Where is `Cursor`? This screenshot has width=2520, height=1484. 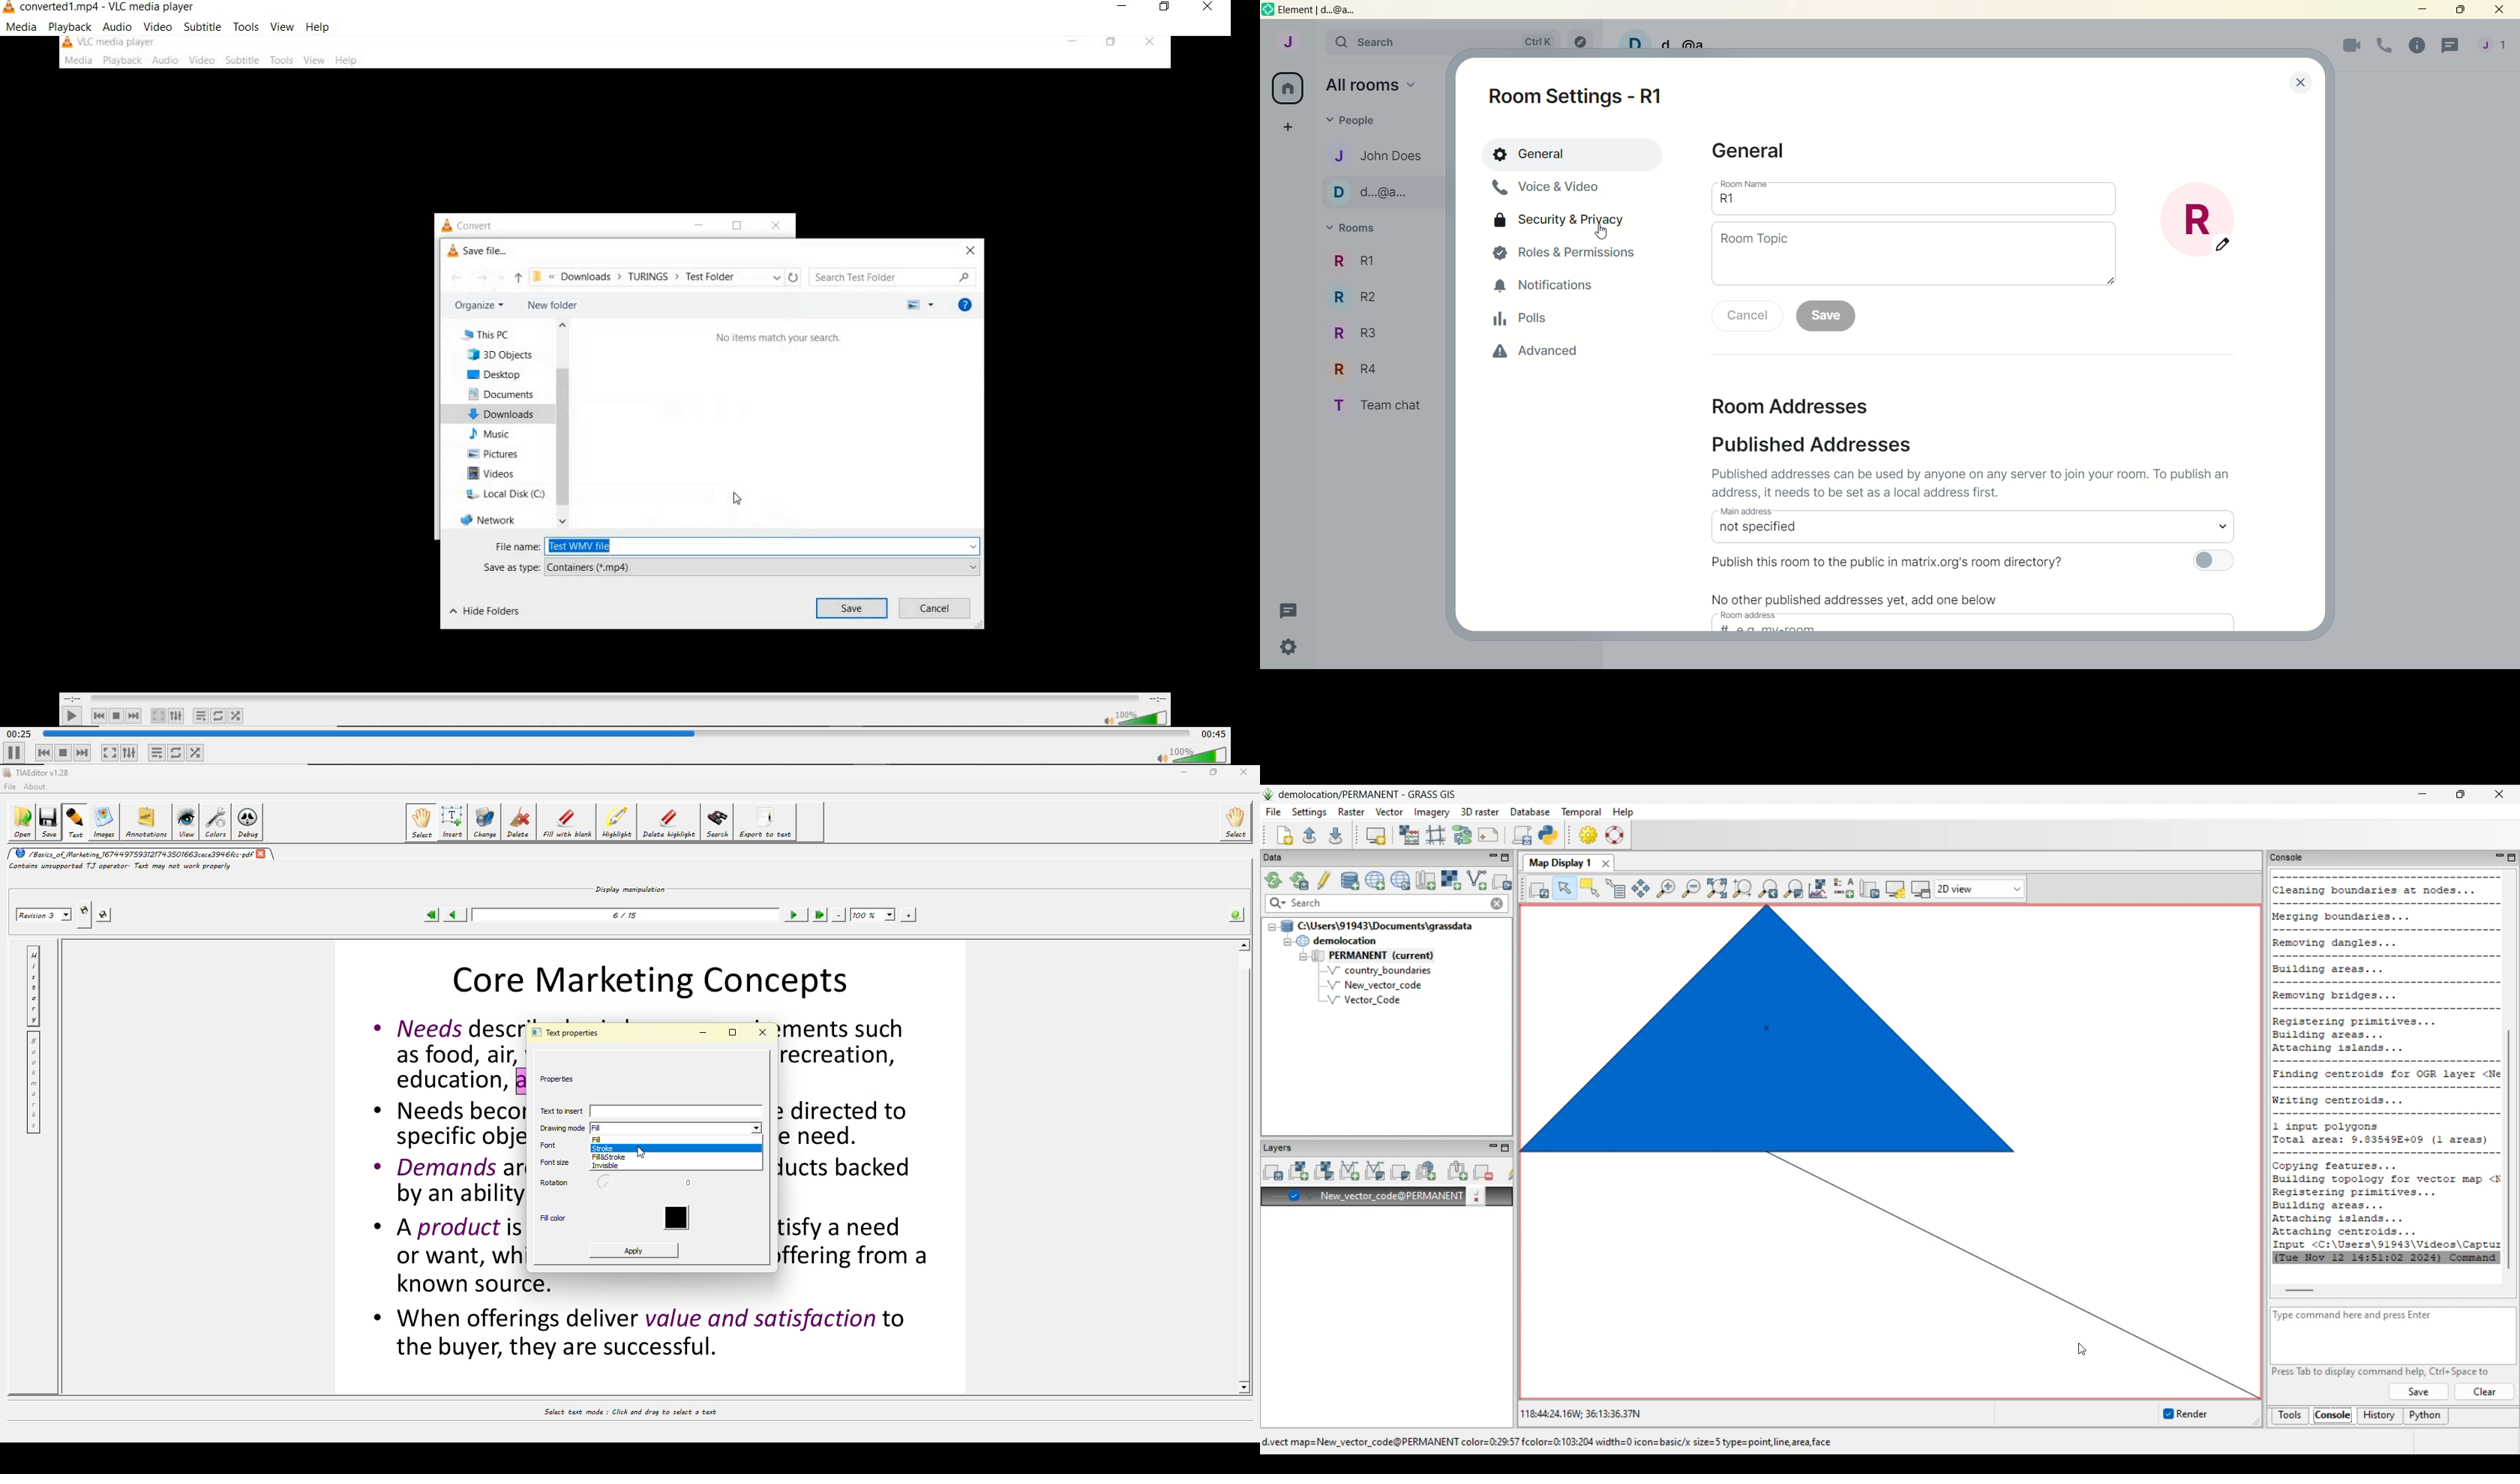 Cursor is located at coordinates (1602, 232).